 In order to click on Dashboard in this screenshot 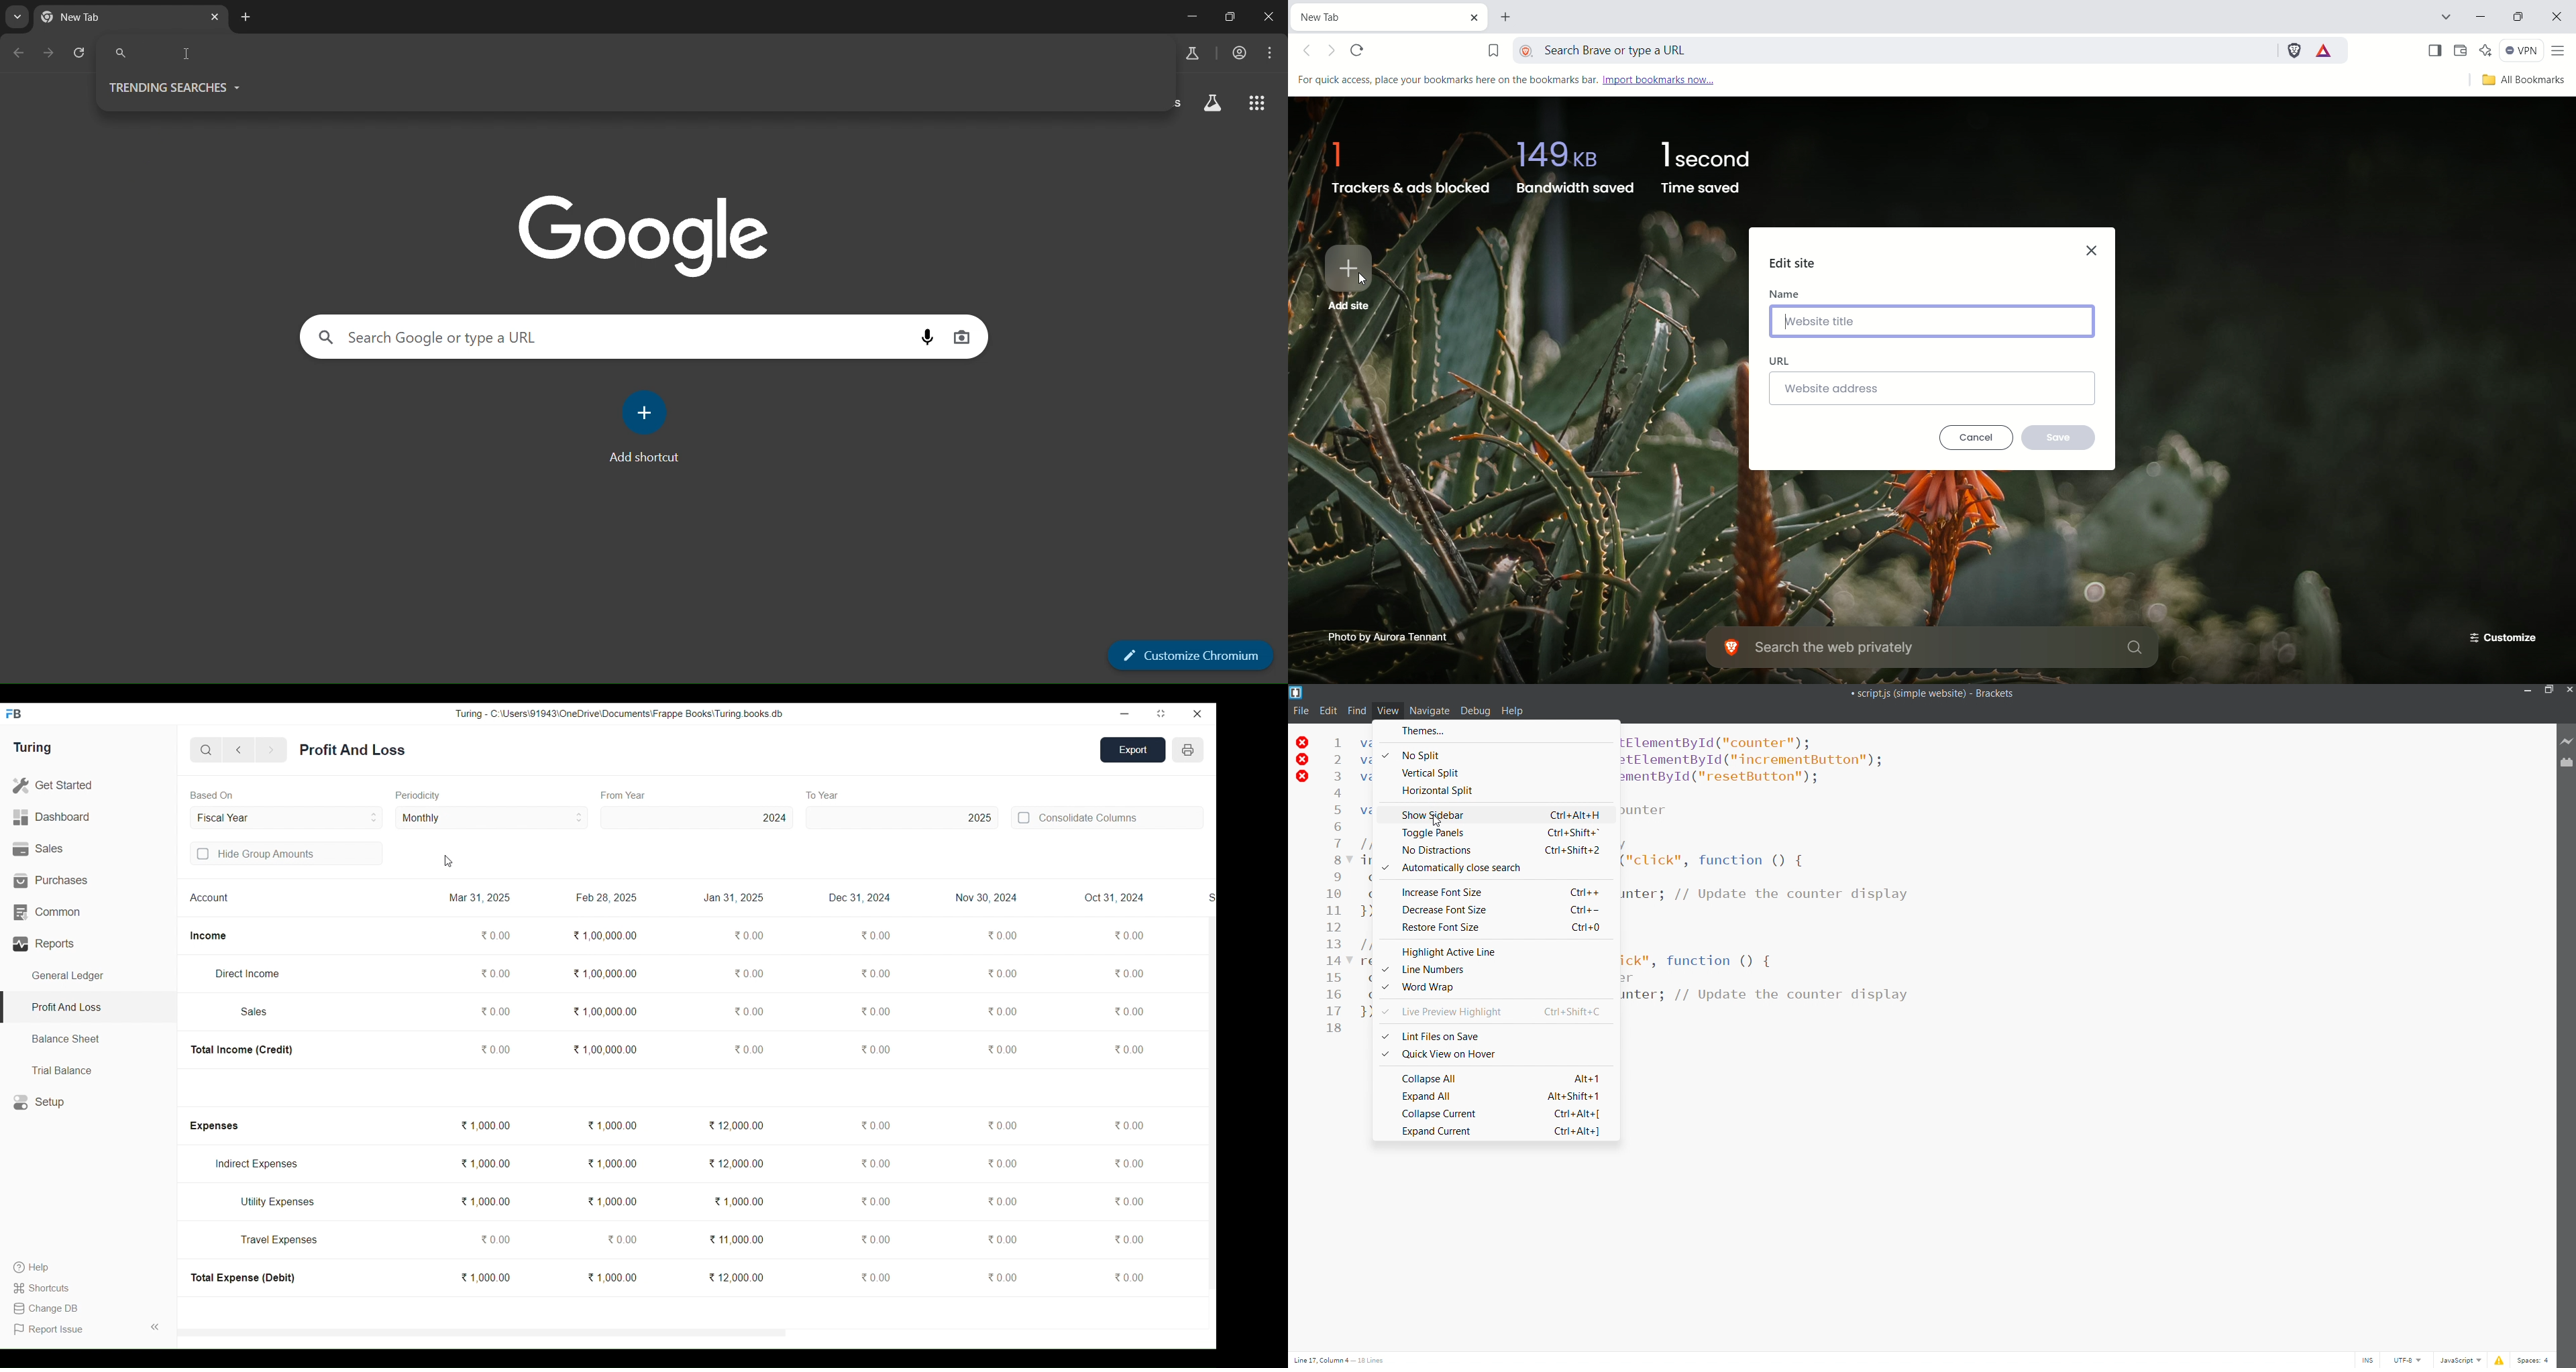, I will do `click(88, 818)`.